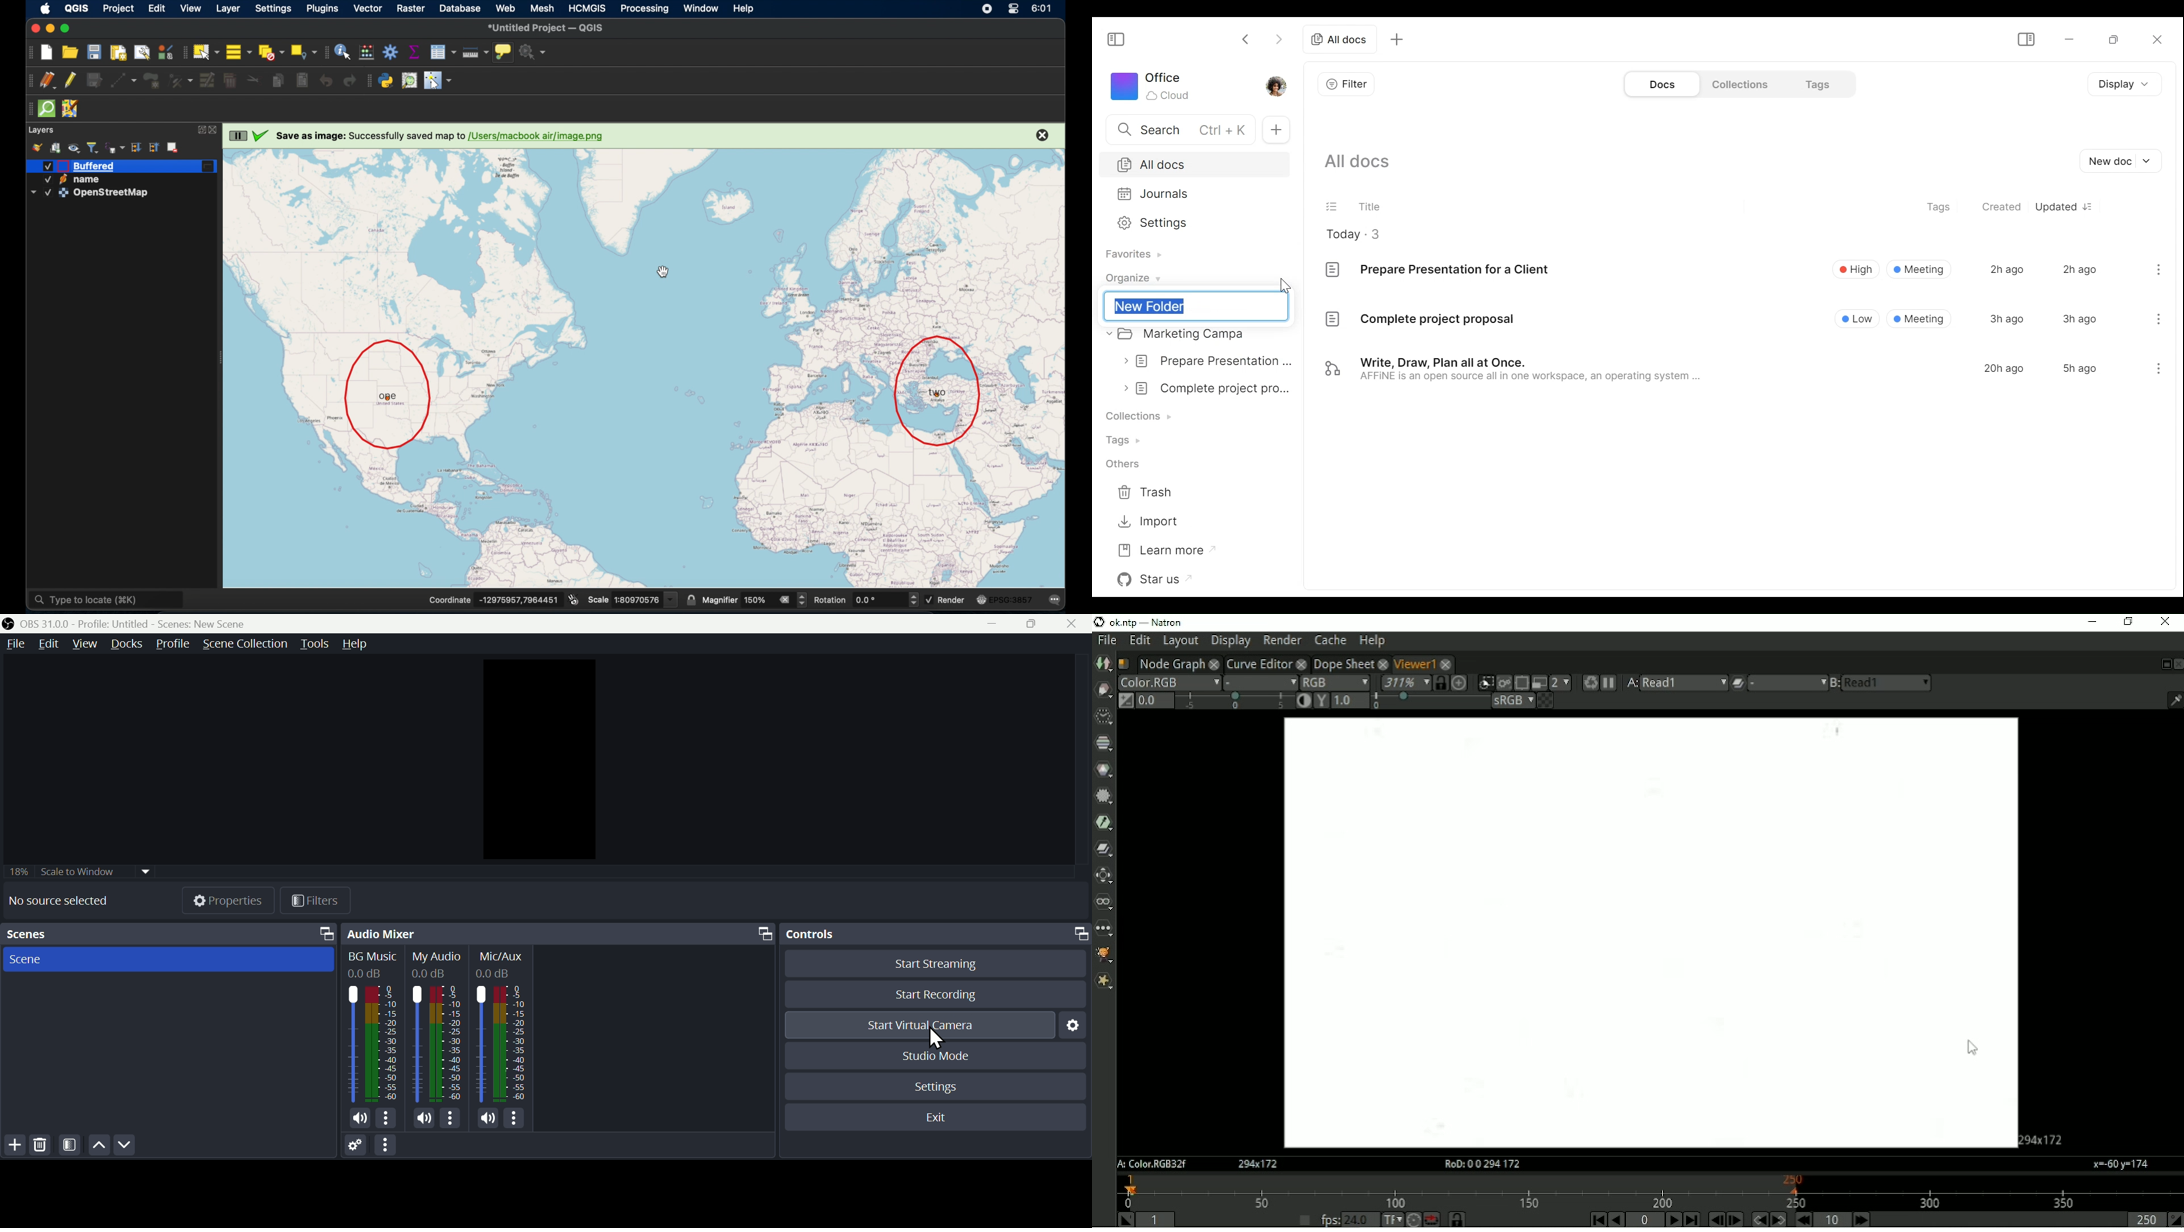 Image resolution: width=2184 pixels, height=1232 pixels. Describe the element at coordinates (32, 960) in the screenshot. I see `Scene` at that location.